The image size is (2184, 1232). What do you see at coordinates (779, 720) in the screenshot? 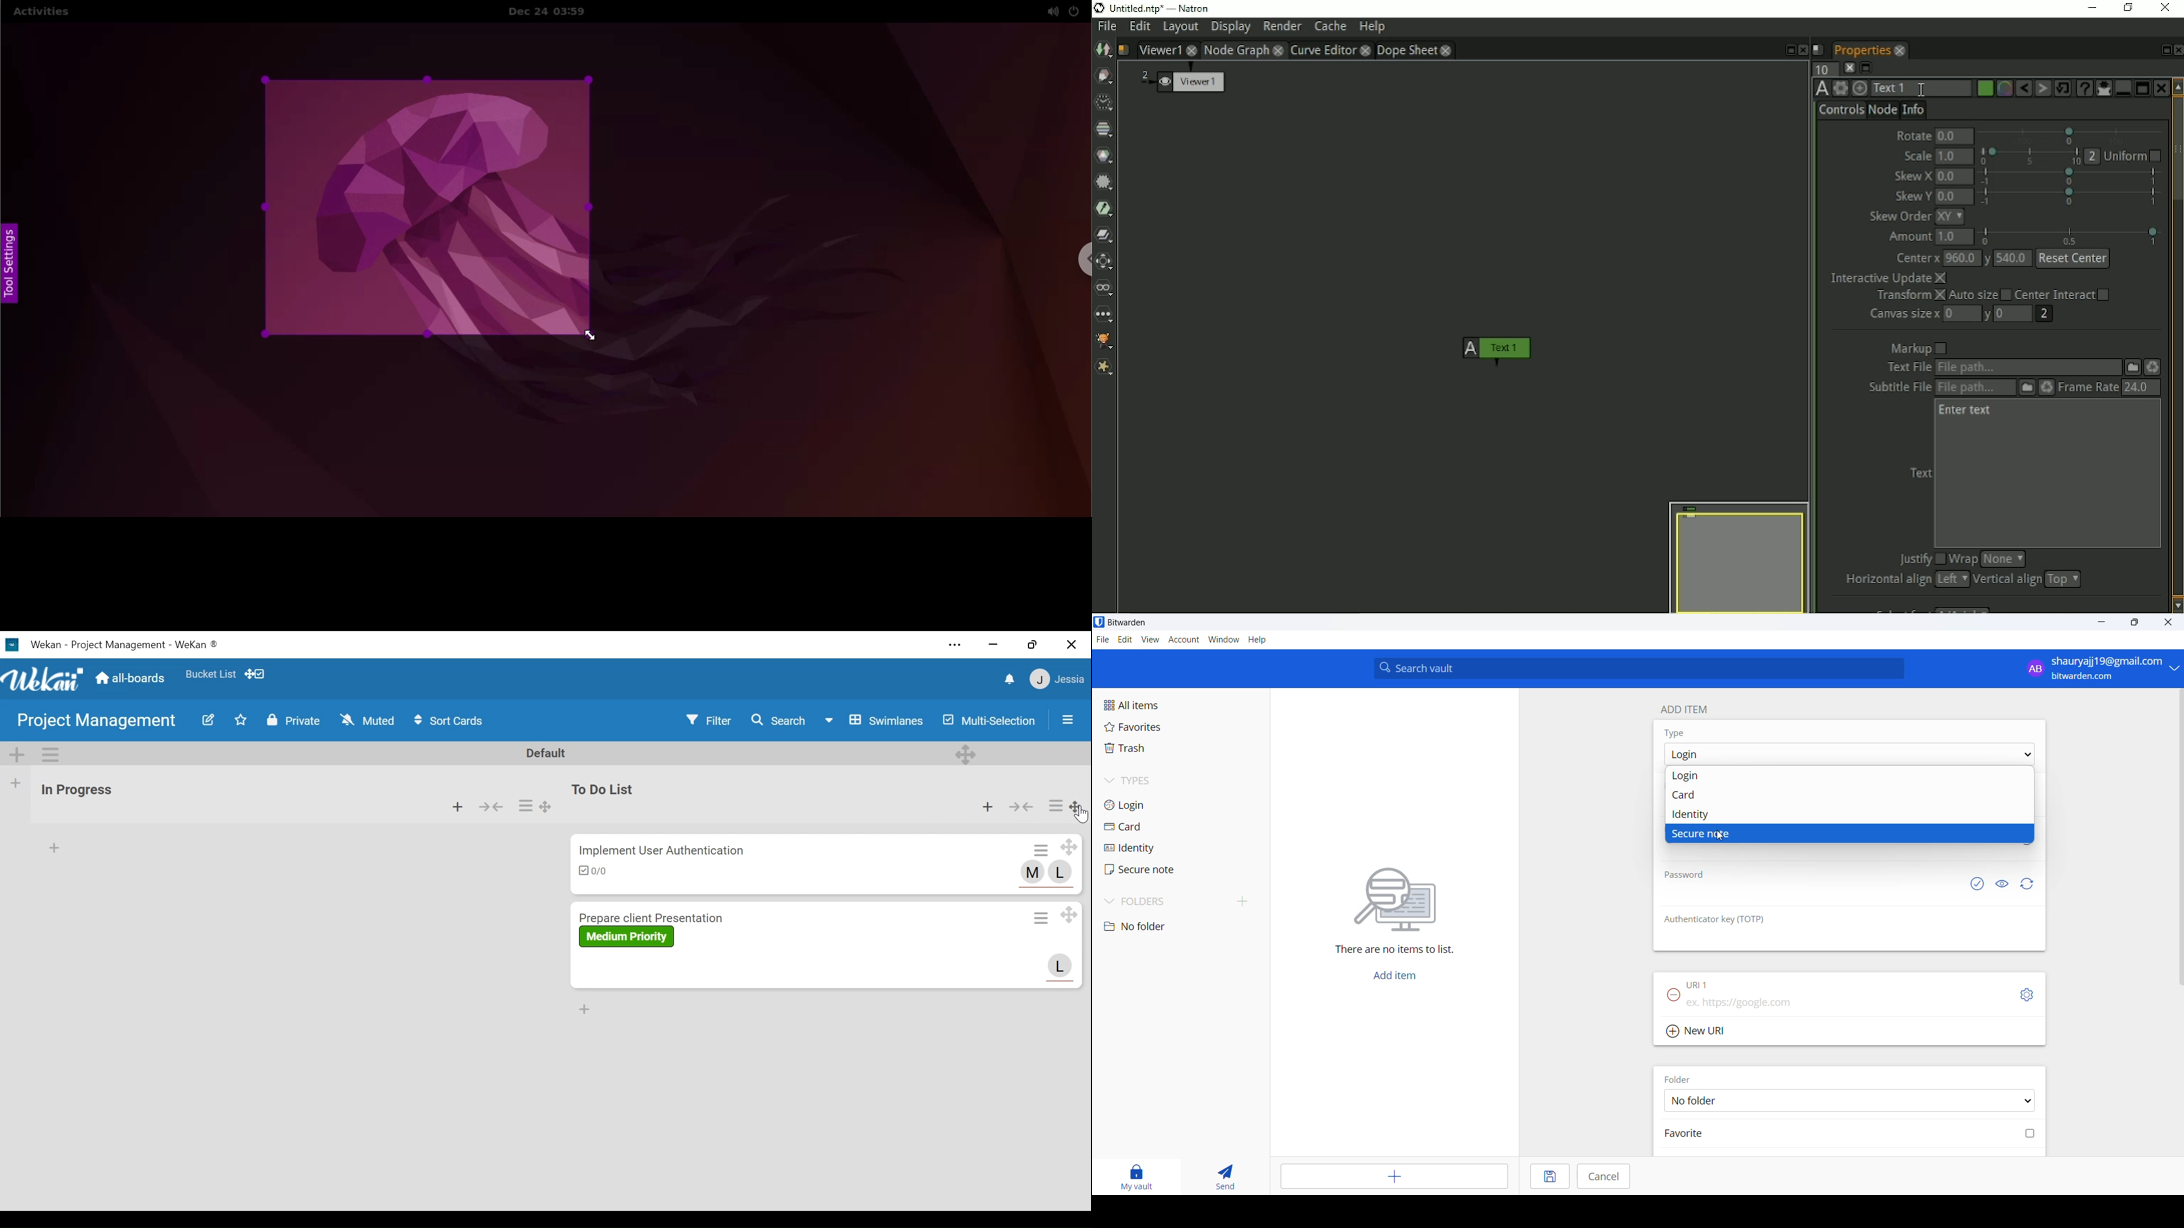
I see `Search` at bounding box center [779, 720].